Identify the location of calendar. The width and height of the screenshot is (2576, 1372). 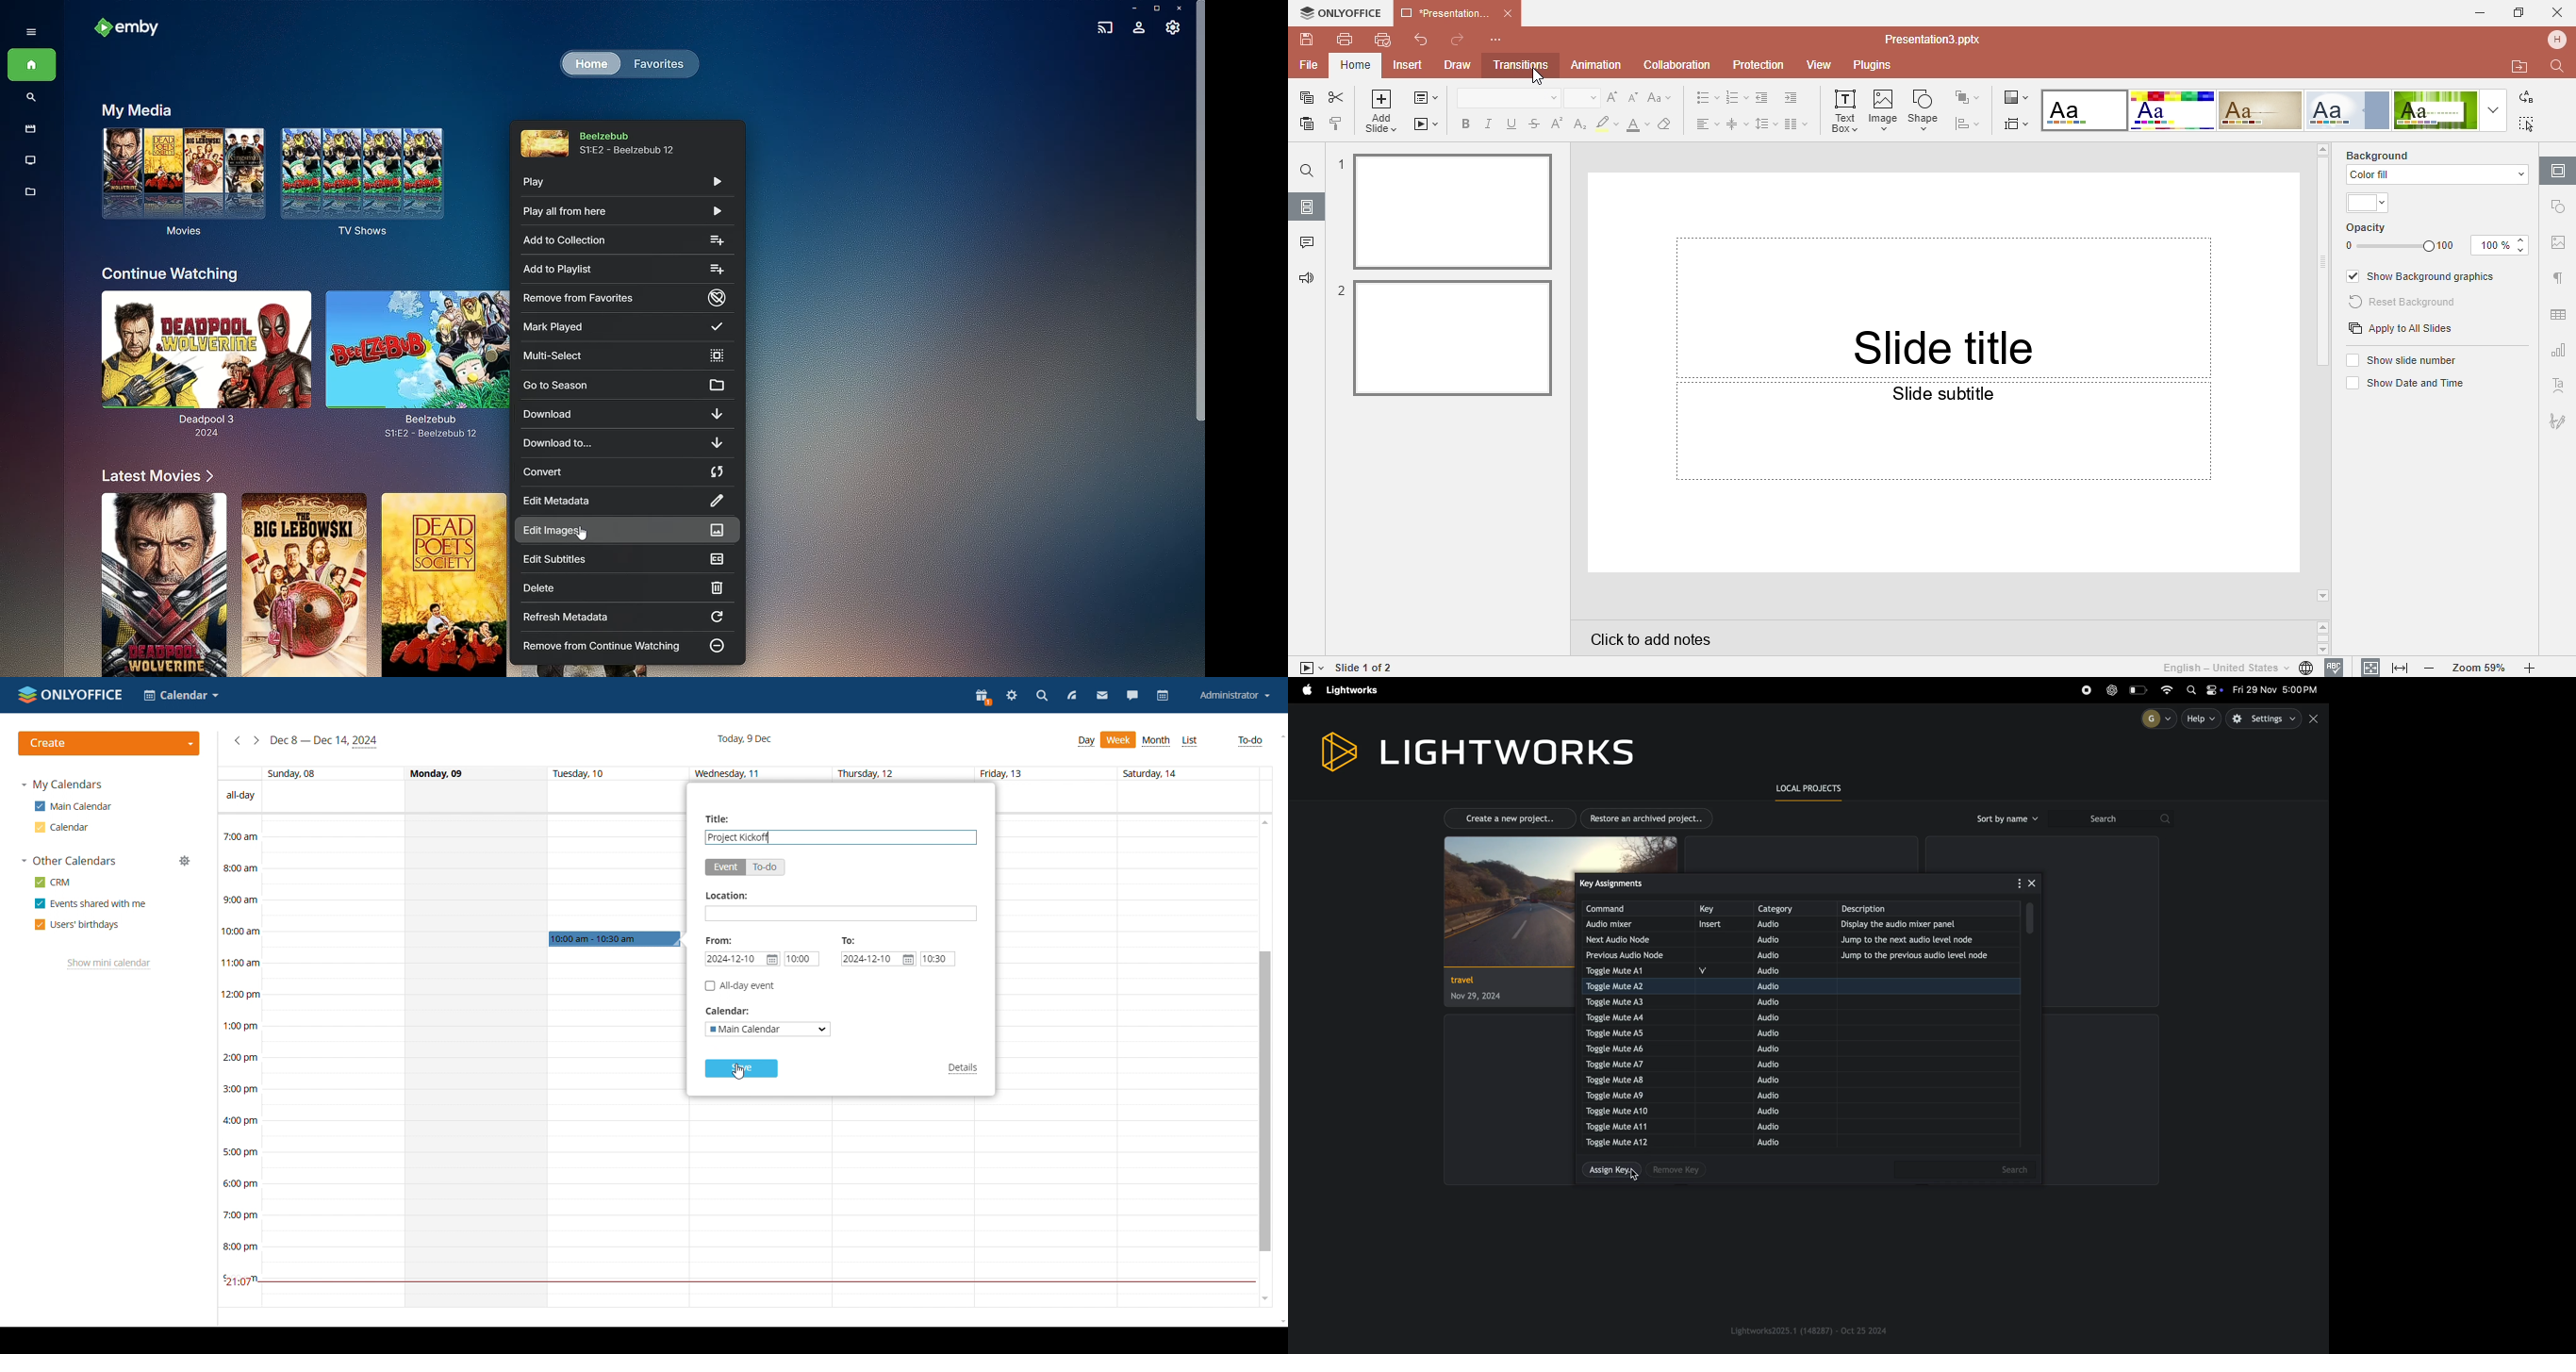
(60, 827).